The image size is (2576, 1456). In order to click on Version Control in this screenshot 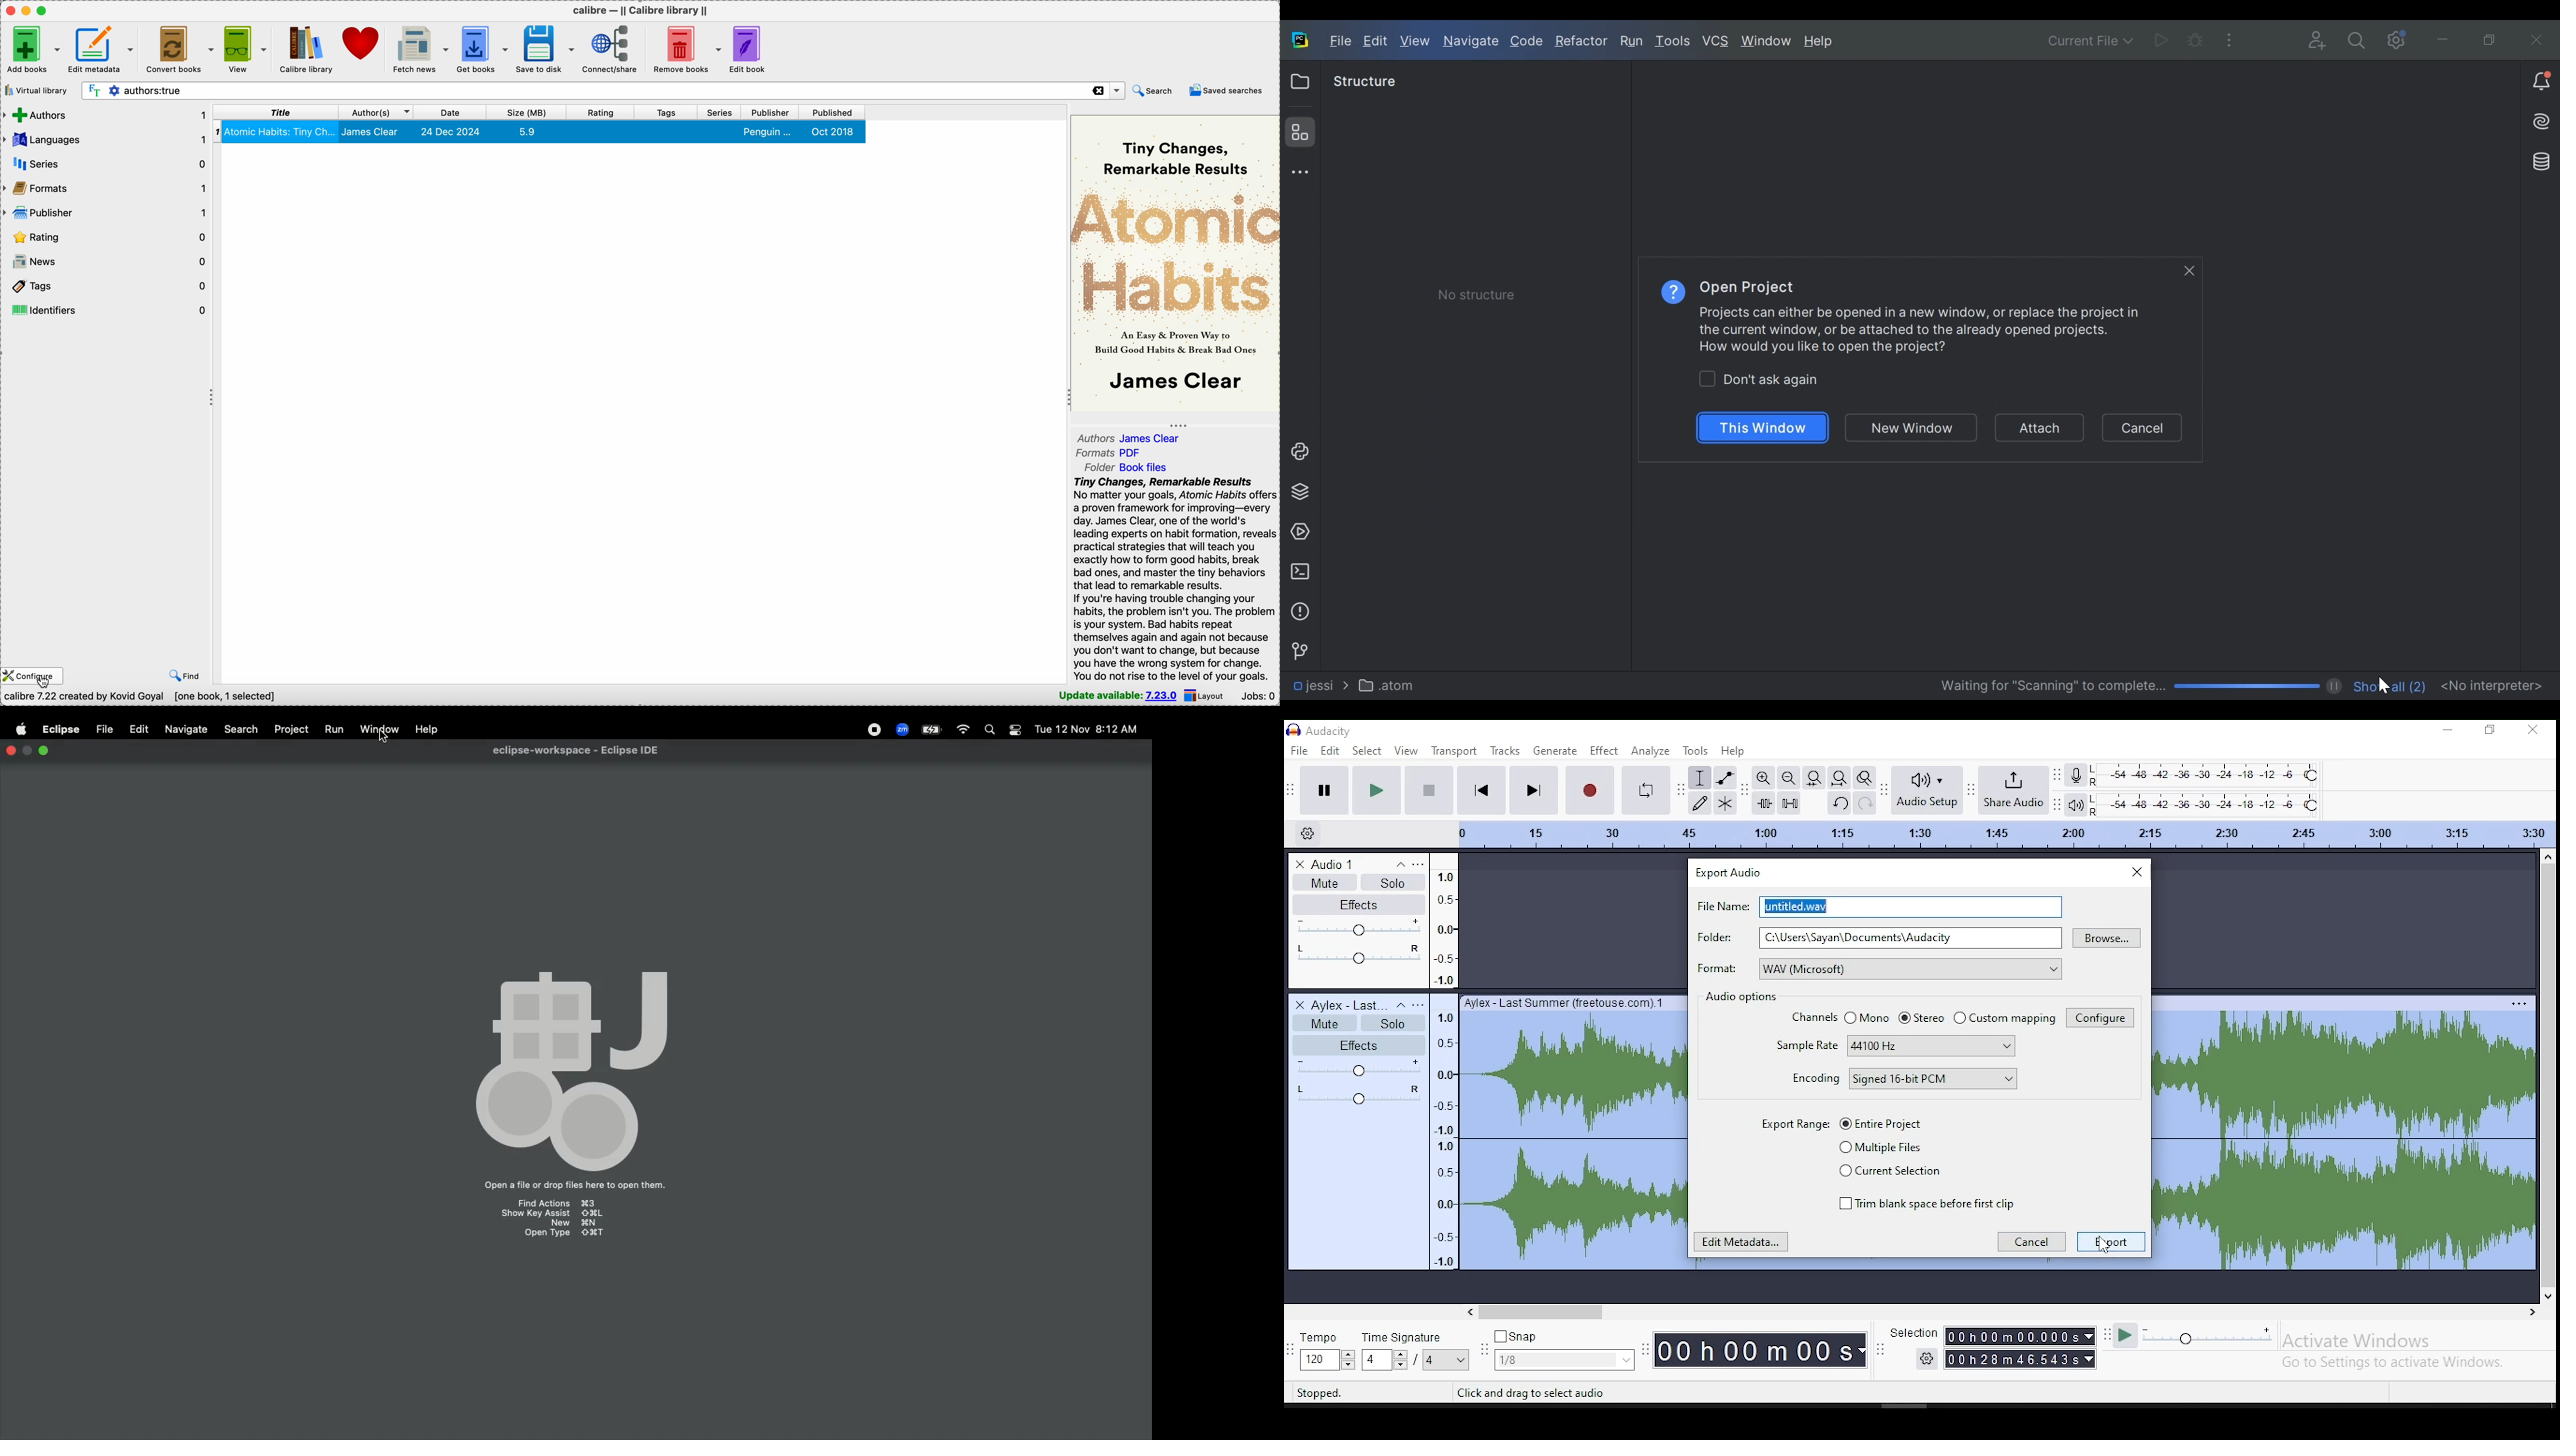, I will do `click(1299, 650)`.